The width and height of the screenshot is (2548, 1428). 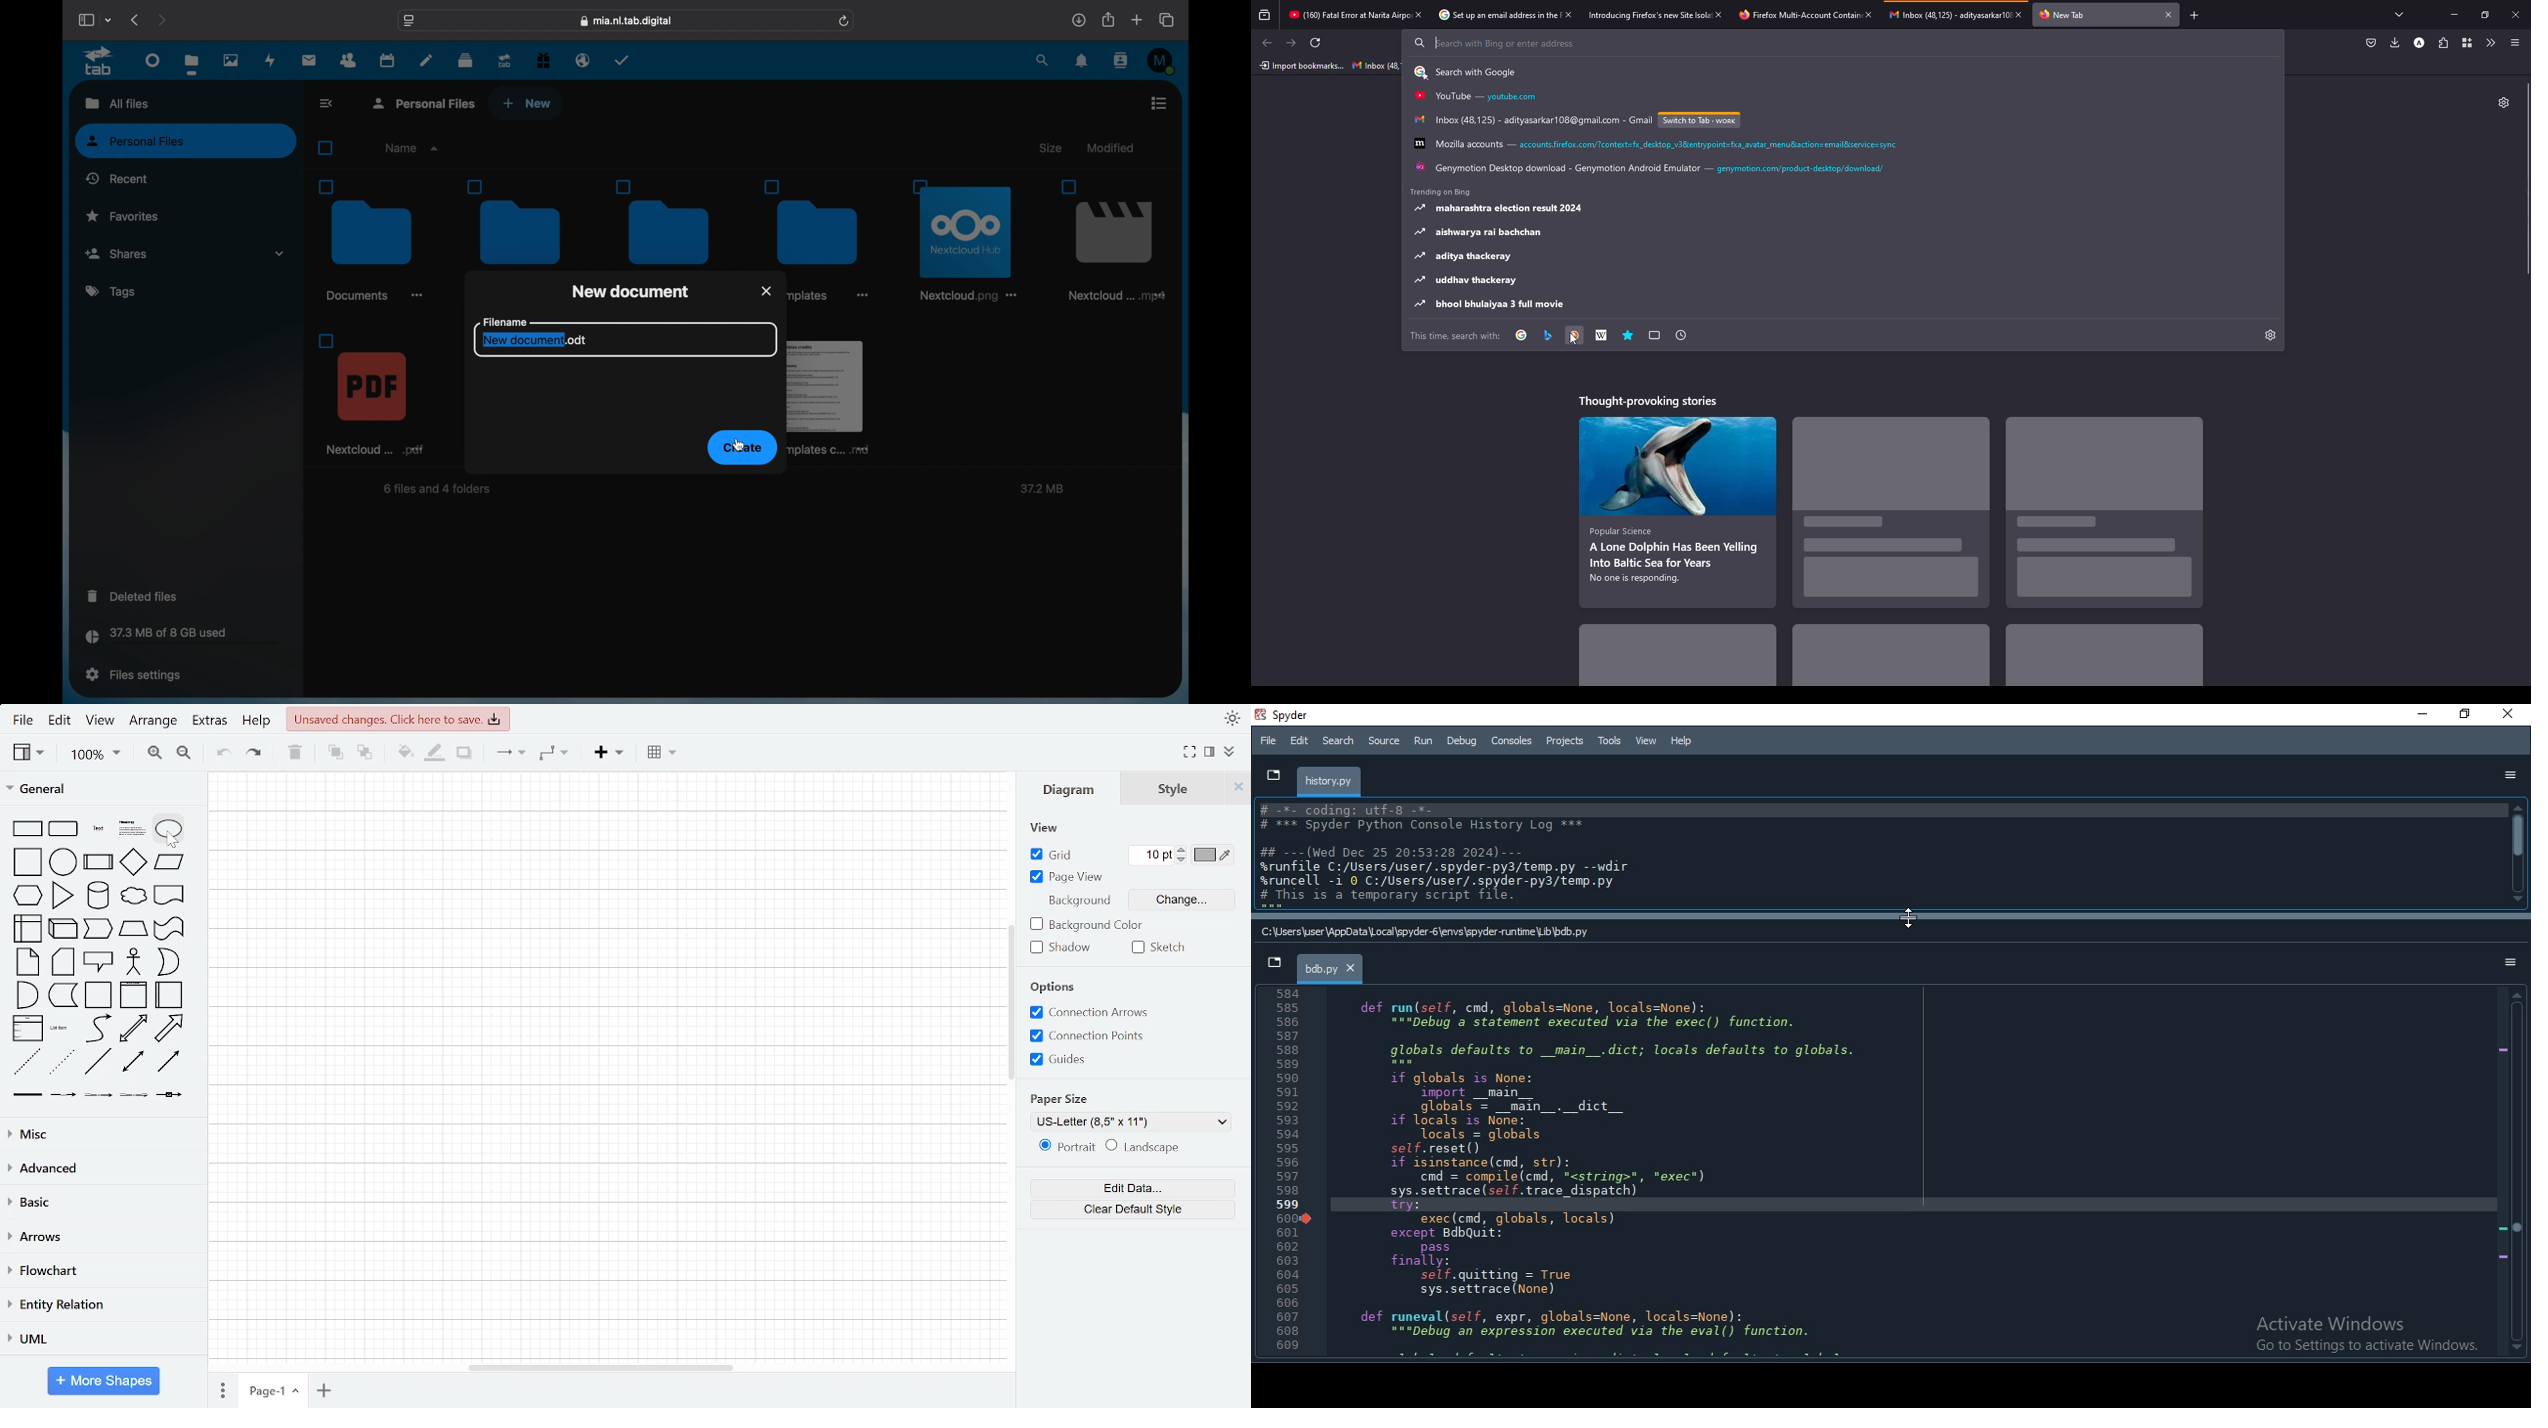 I want to click on Paper size, so click(x=1132, y=1122).